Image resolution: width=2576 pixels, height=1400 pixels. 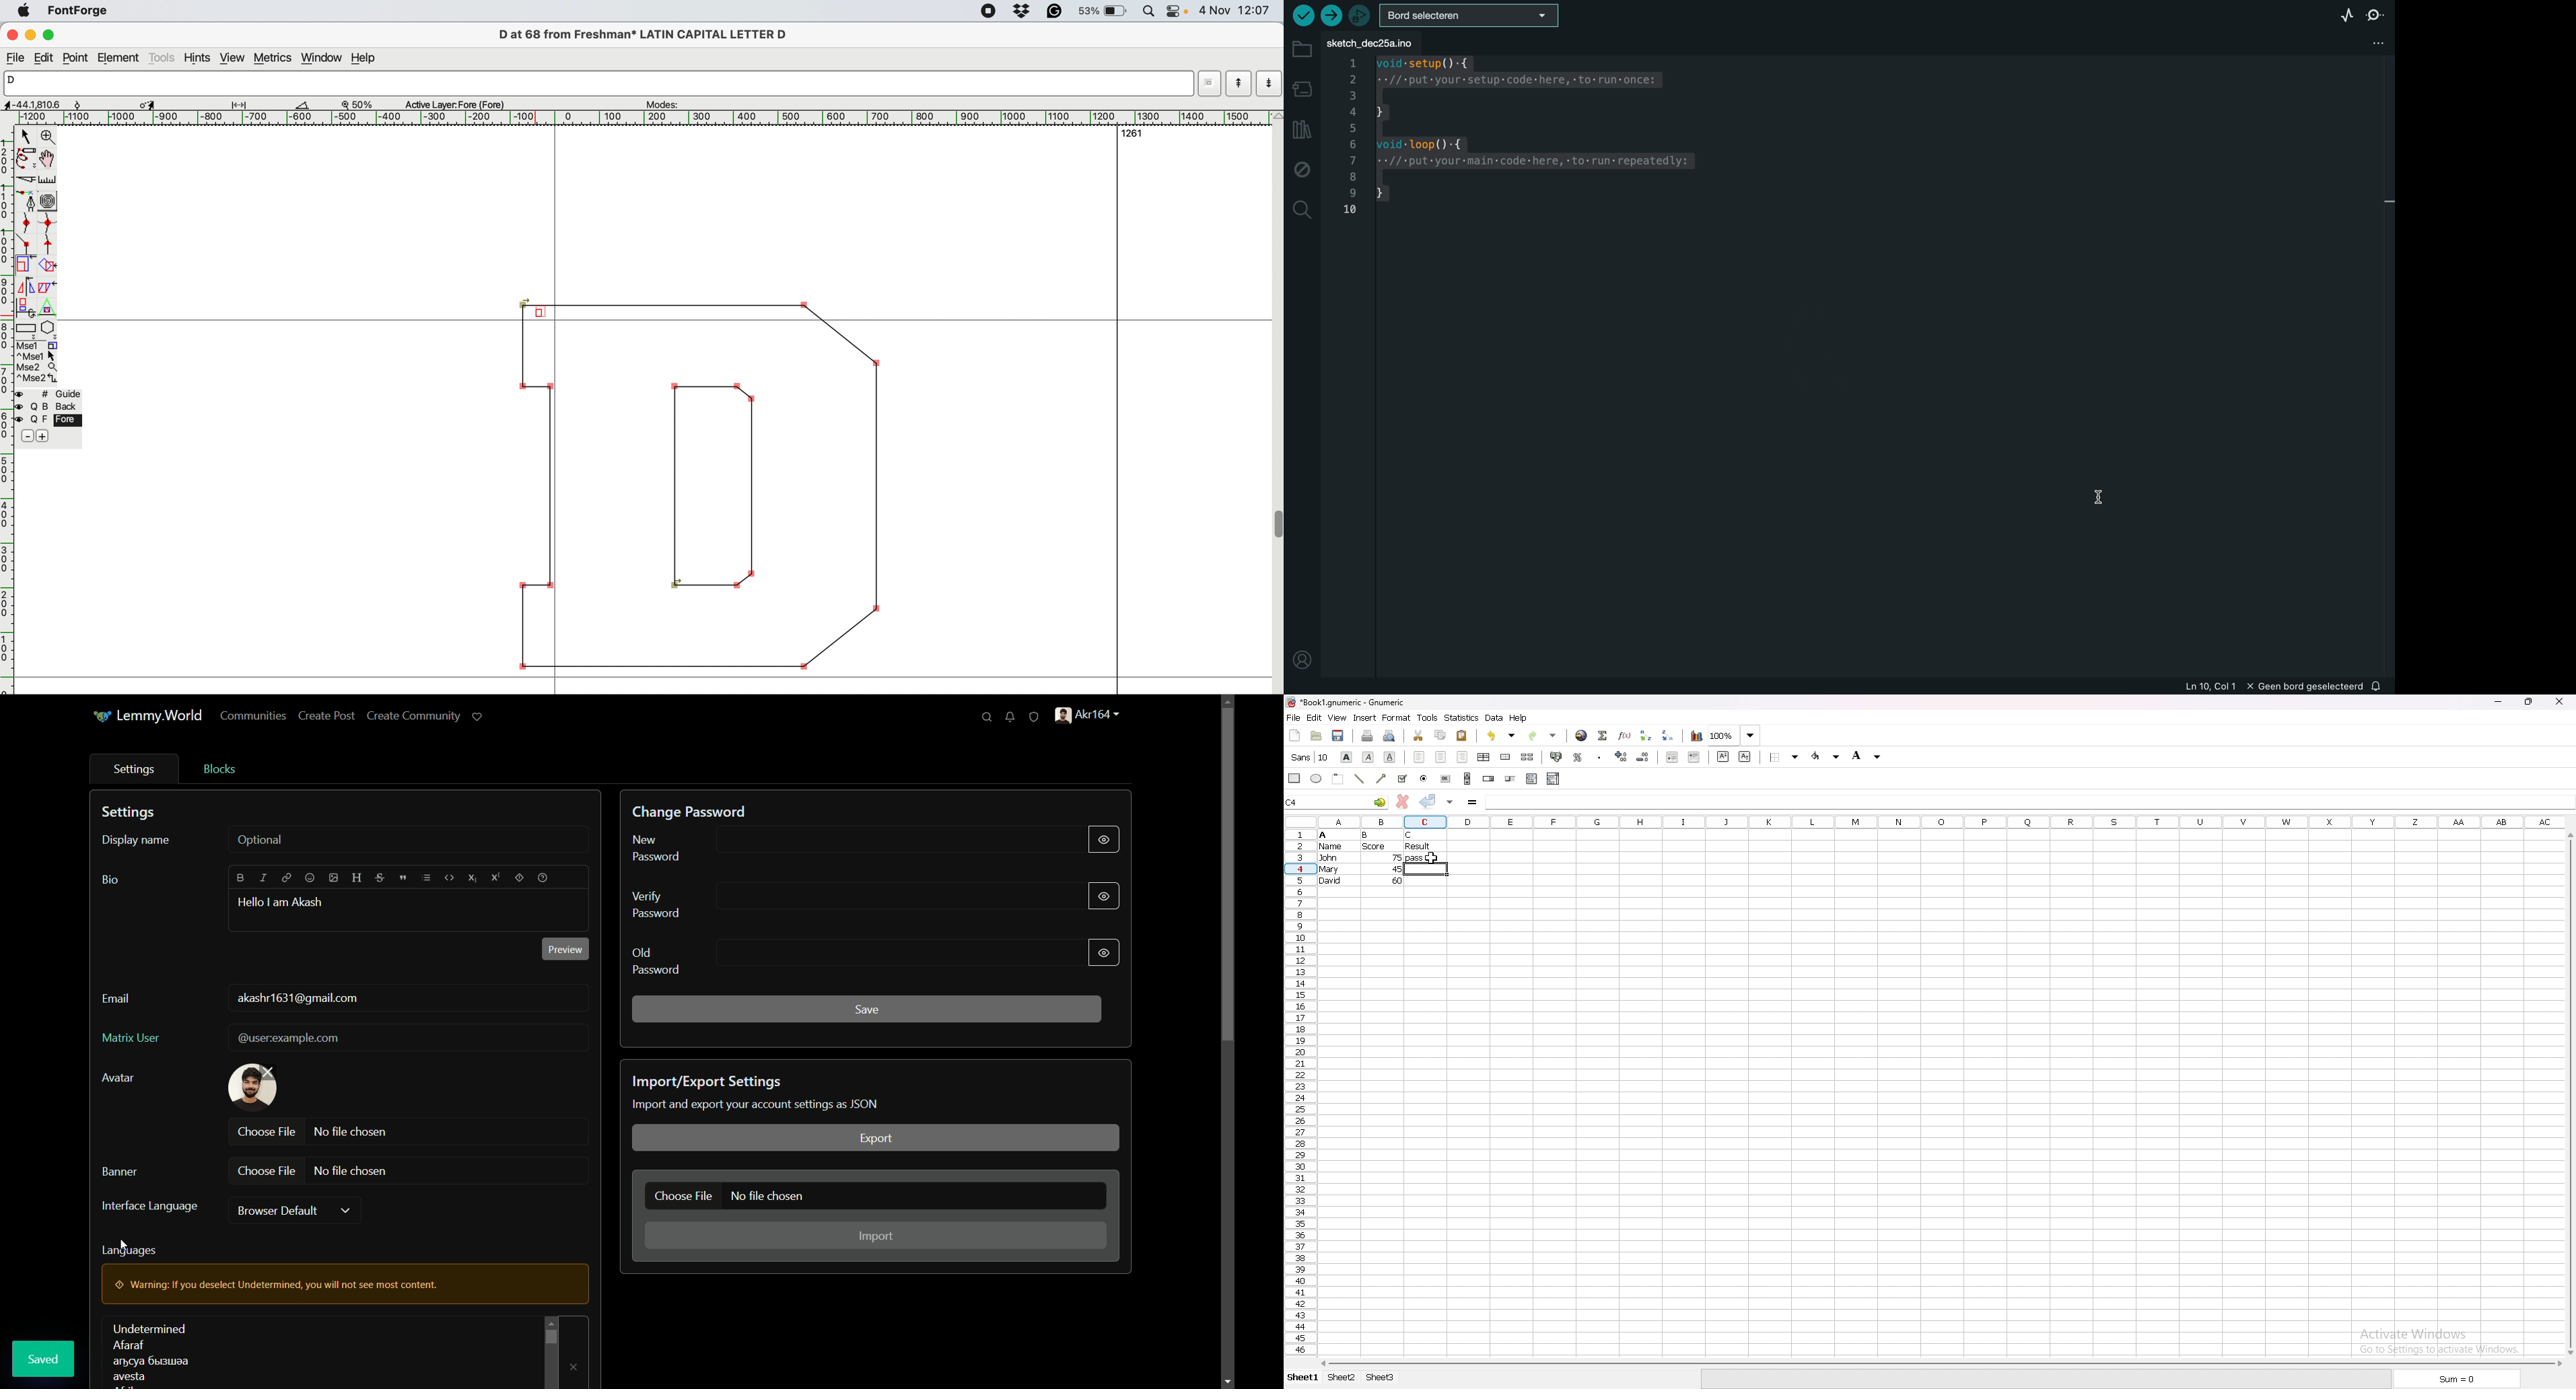 I want to click on active layer Fore(Fore), so click(x=459, y=105).